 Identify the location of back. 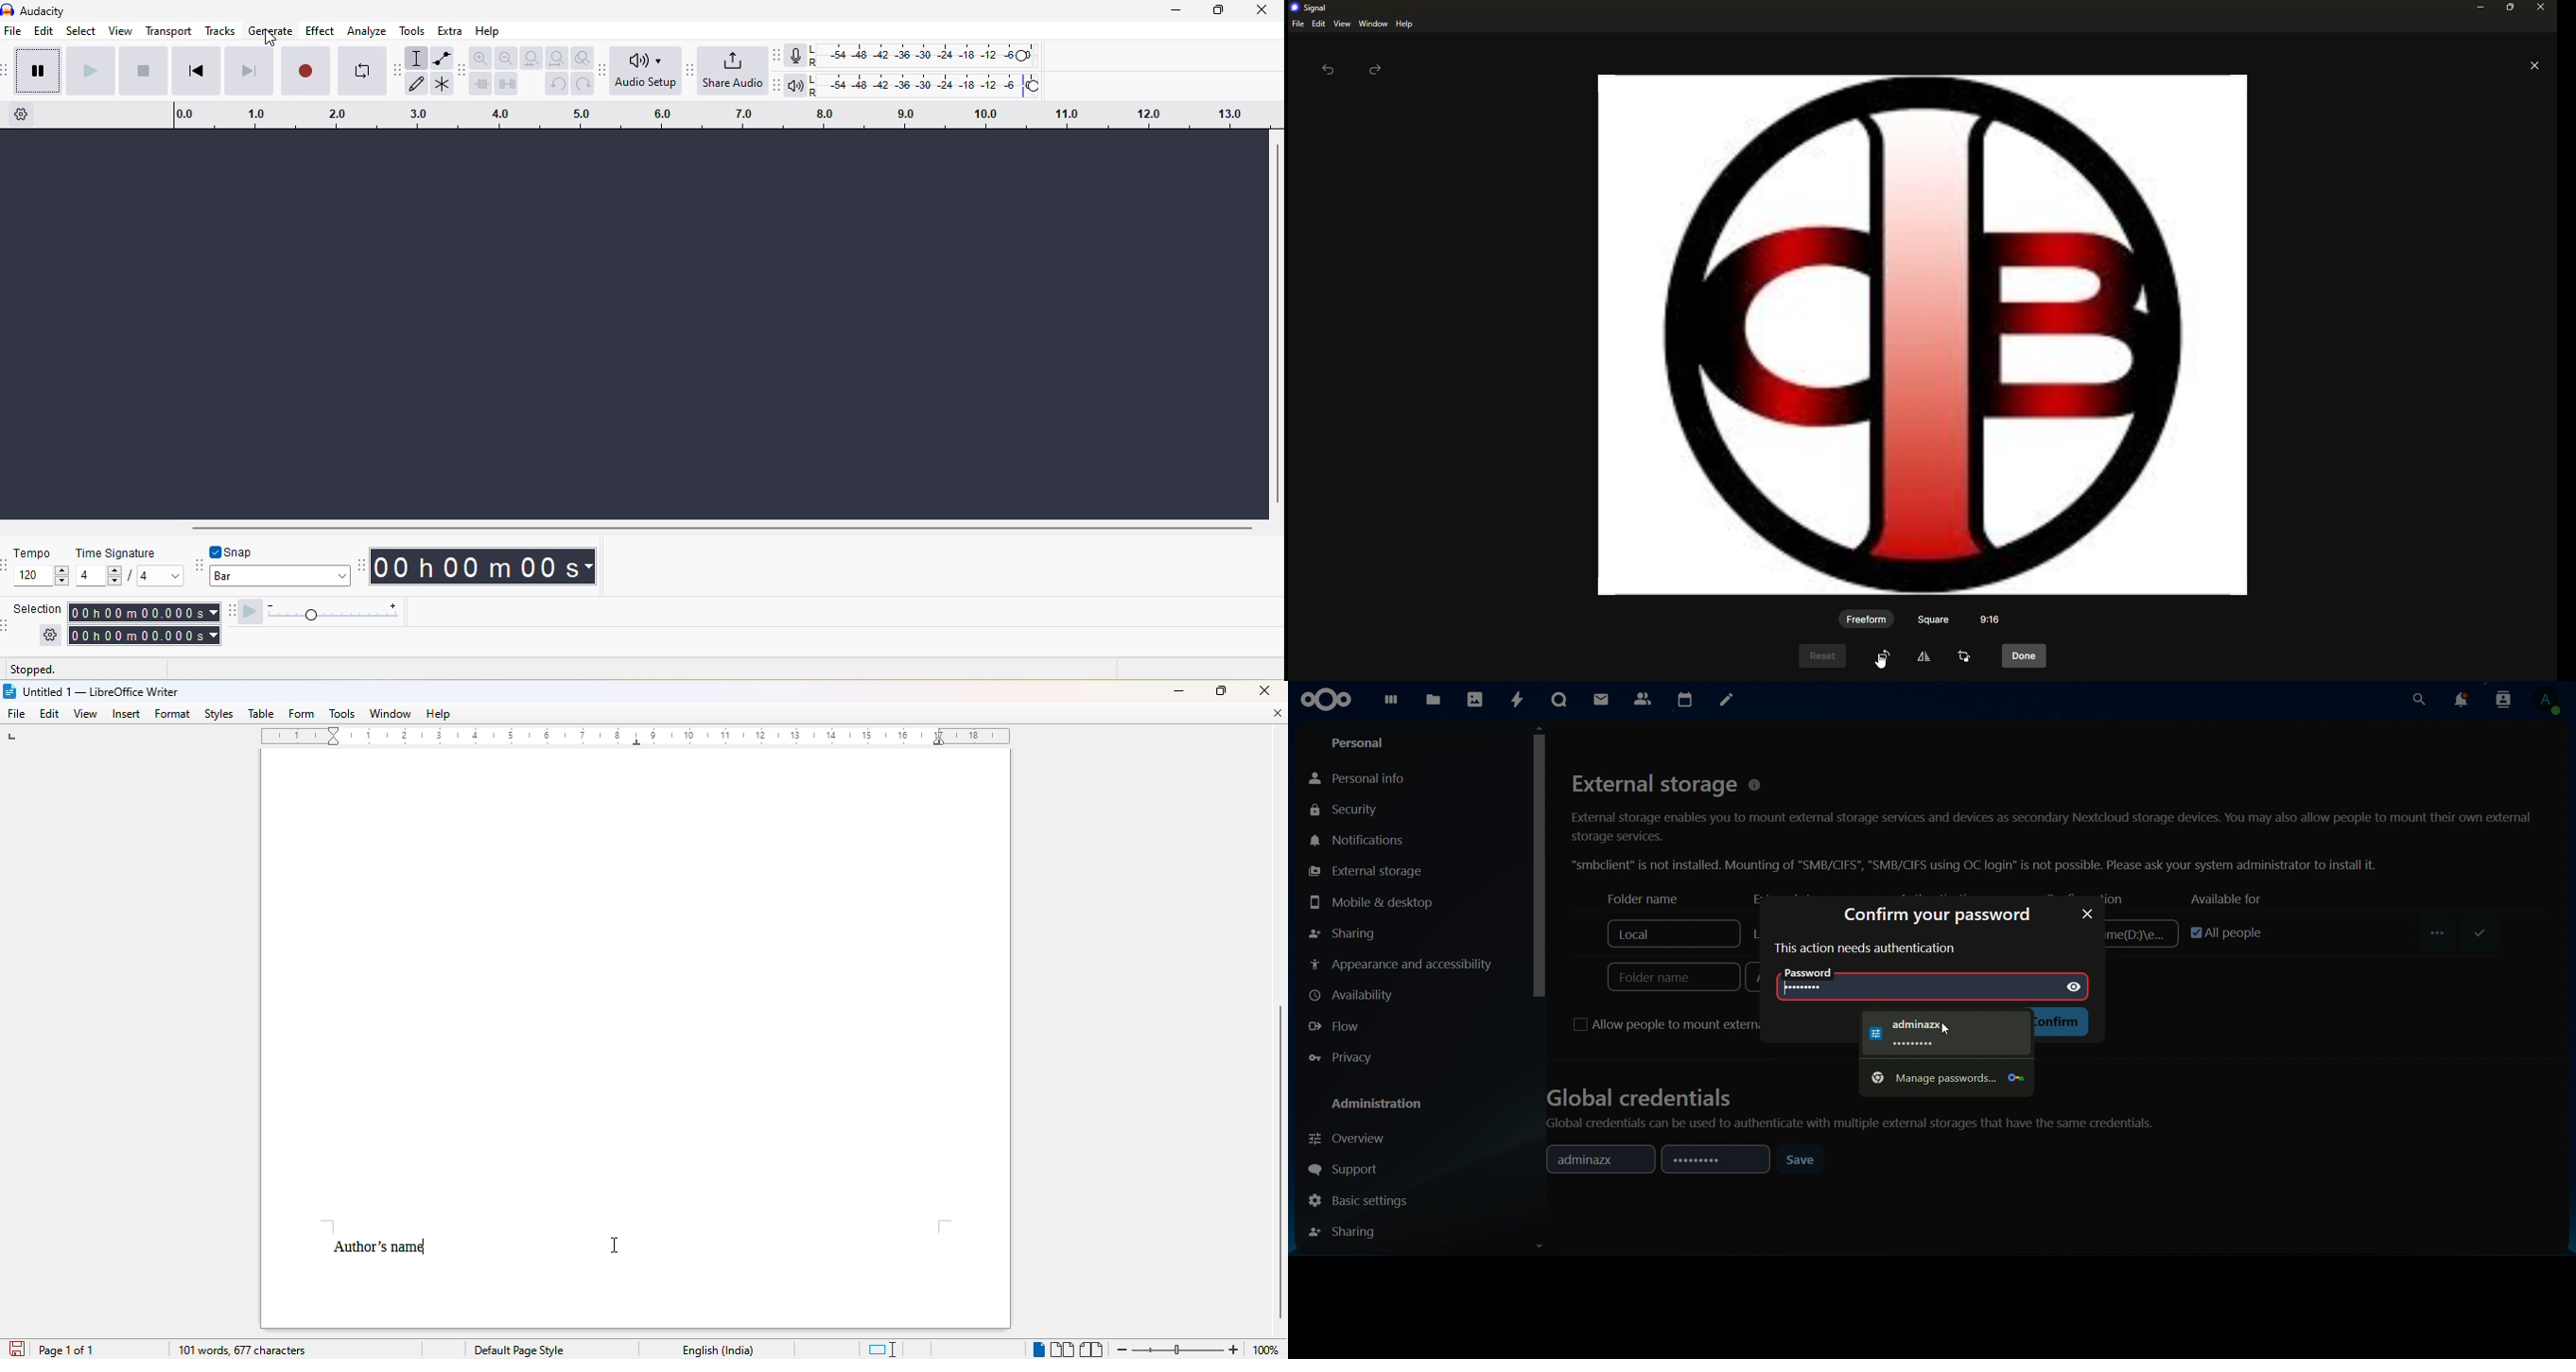
(1328, 70).